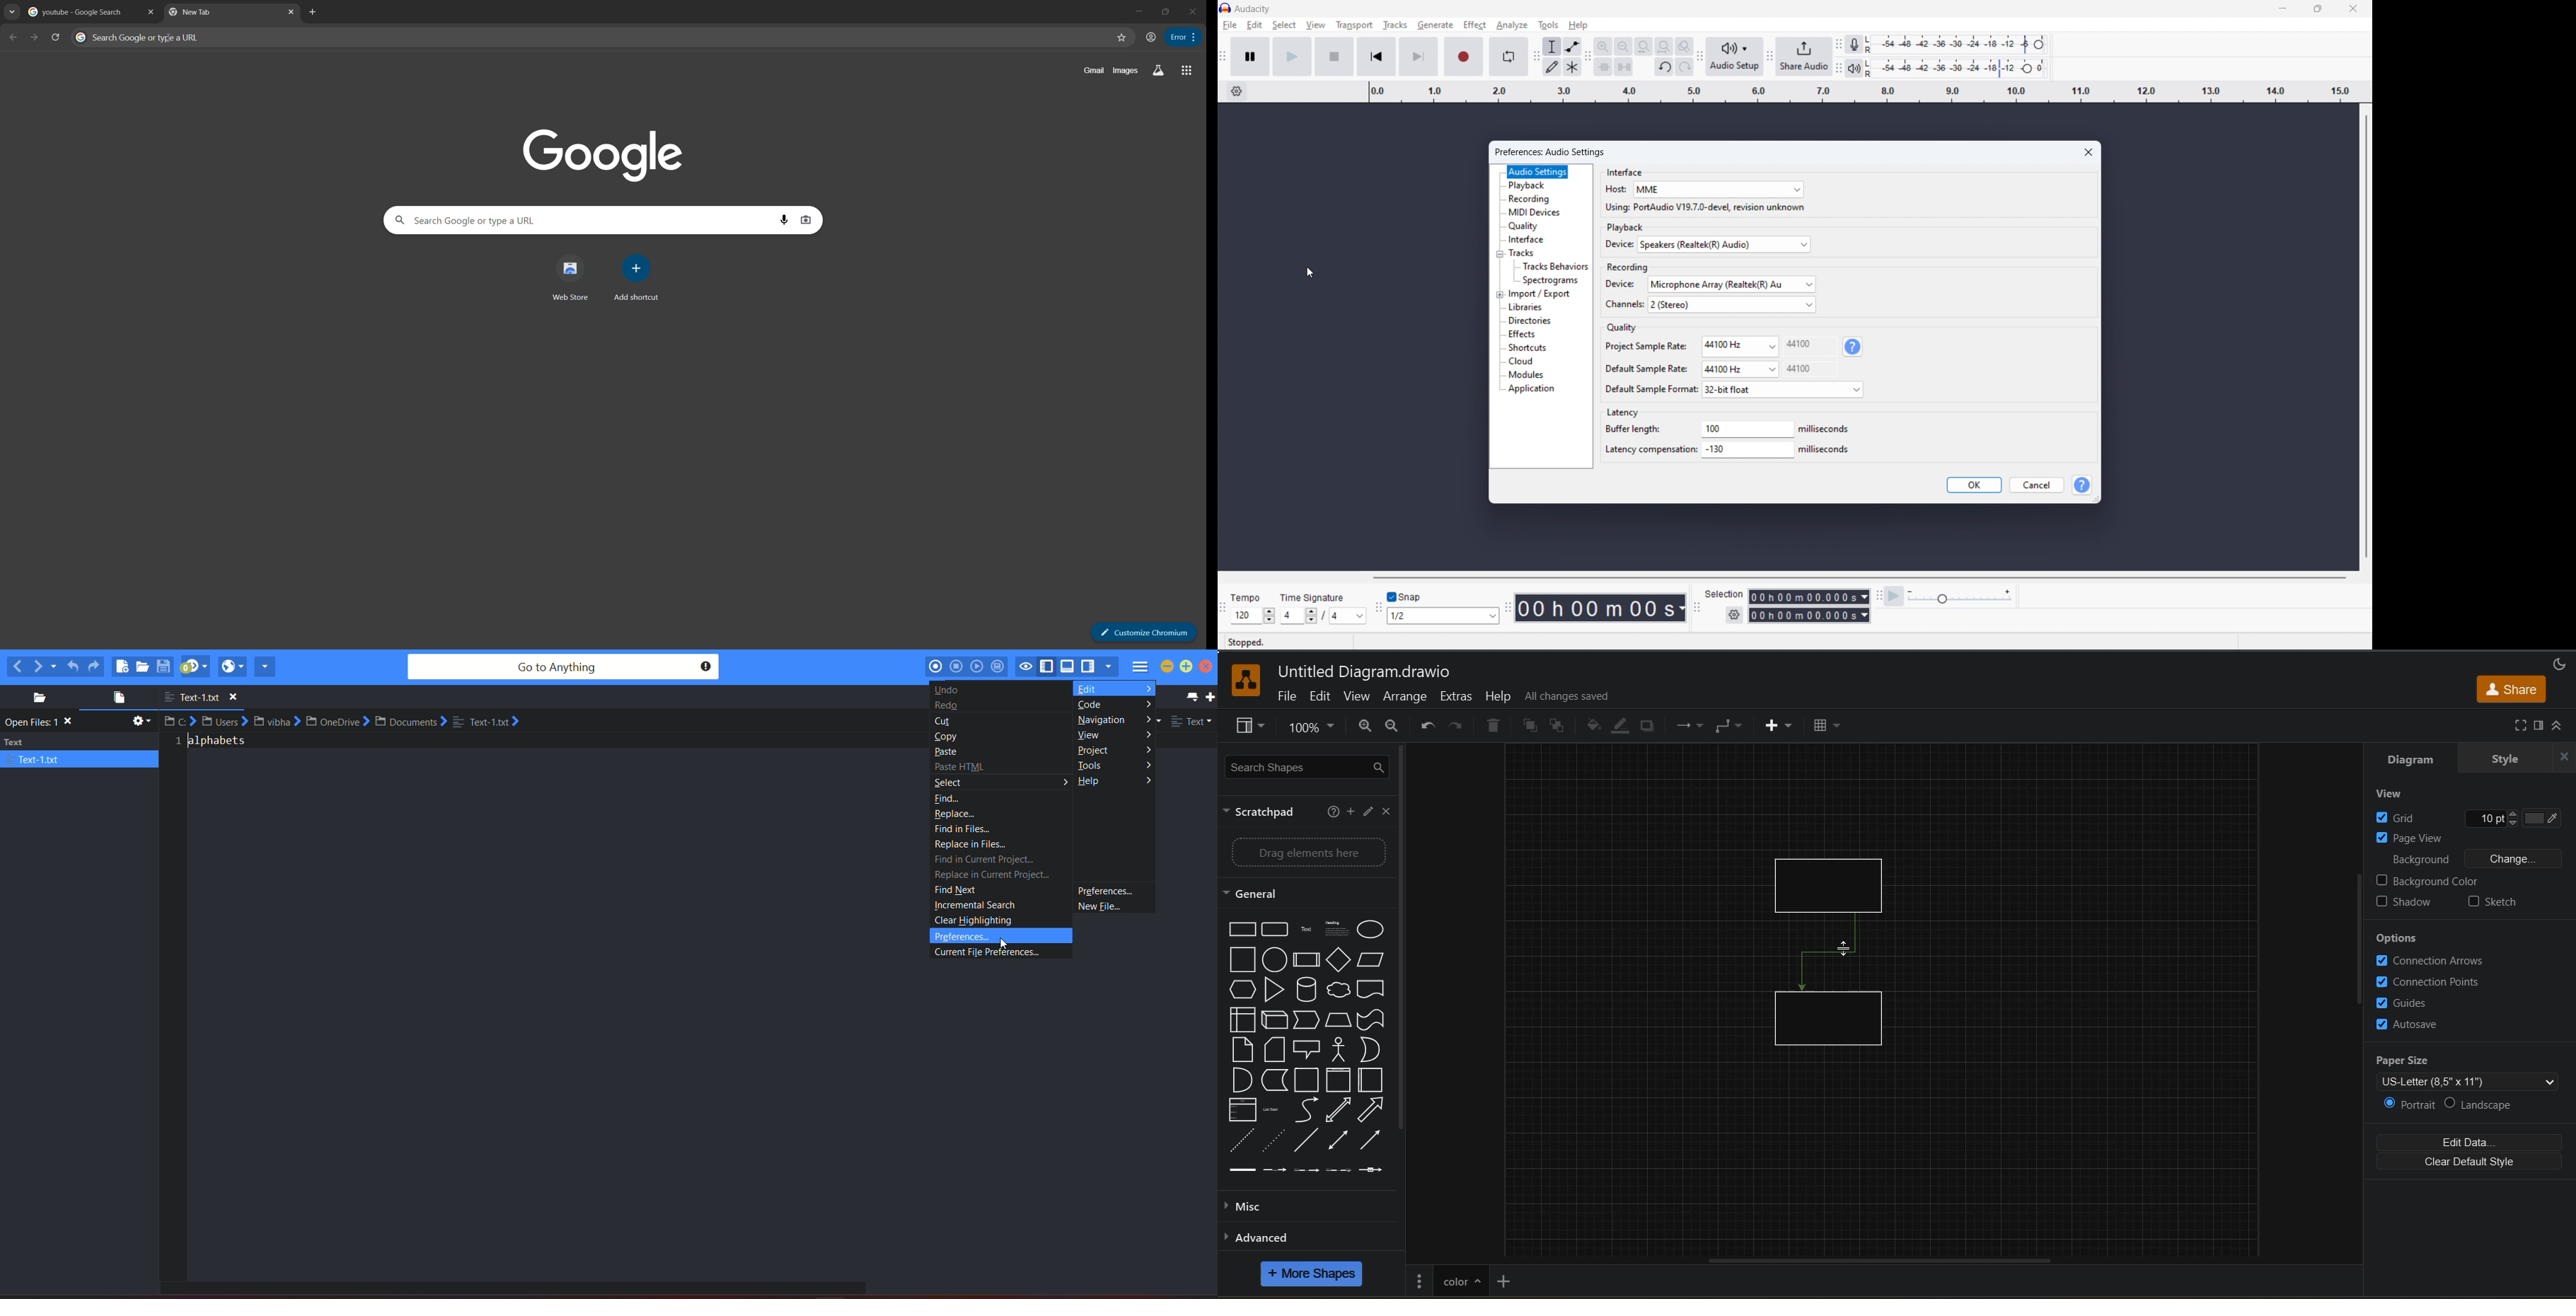 This screenshot has width=2576, height=1316. Describe the element at coordinates (1264, 814) in the screenshot. I see `scratchpad` at that location.